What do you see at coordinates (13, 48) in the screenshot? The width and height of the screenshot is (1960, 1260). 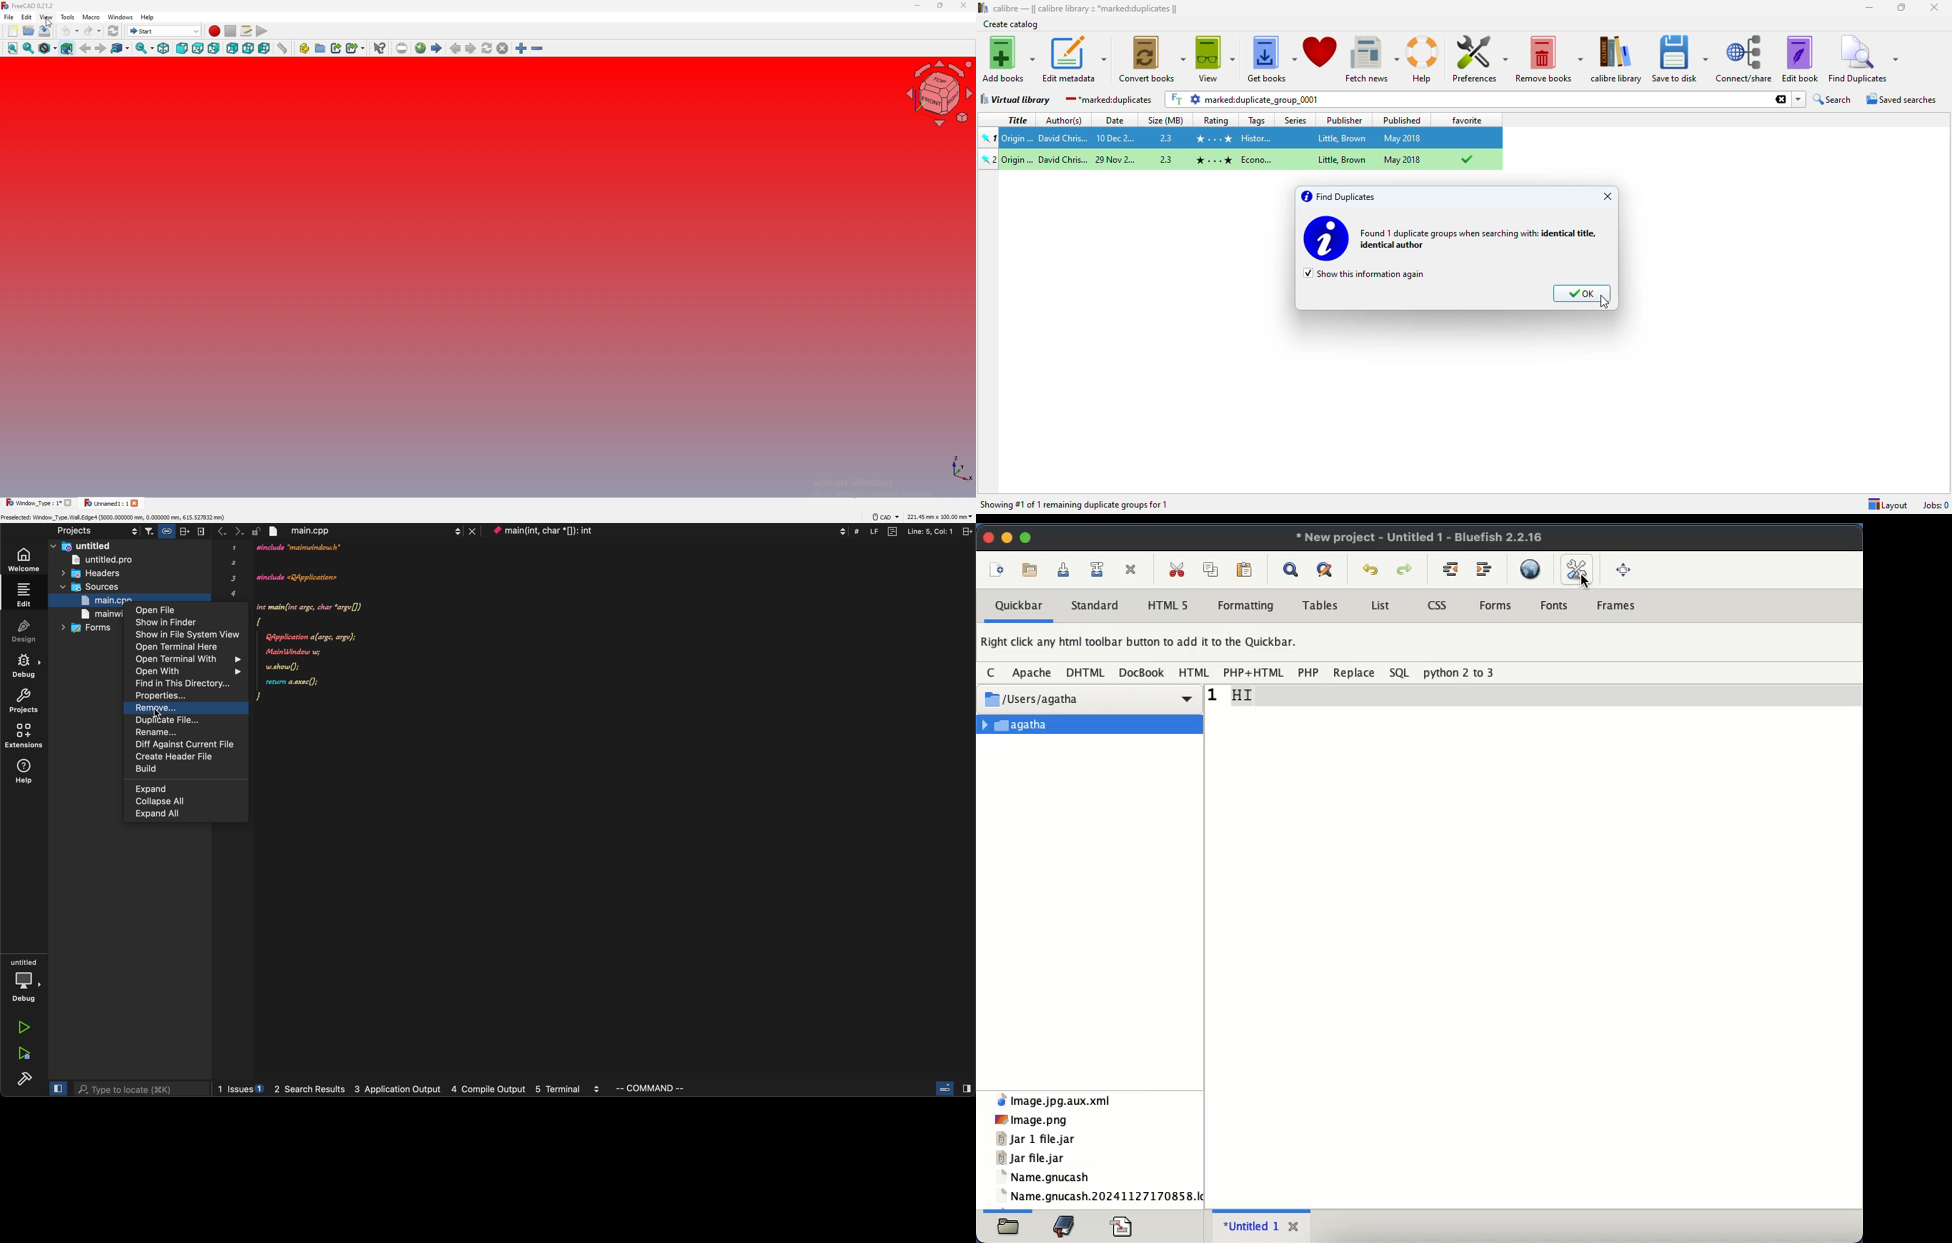 I see `fit all` at bounding box center [13, 48].